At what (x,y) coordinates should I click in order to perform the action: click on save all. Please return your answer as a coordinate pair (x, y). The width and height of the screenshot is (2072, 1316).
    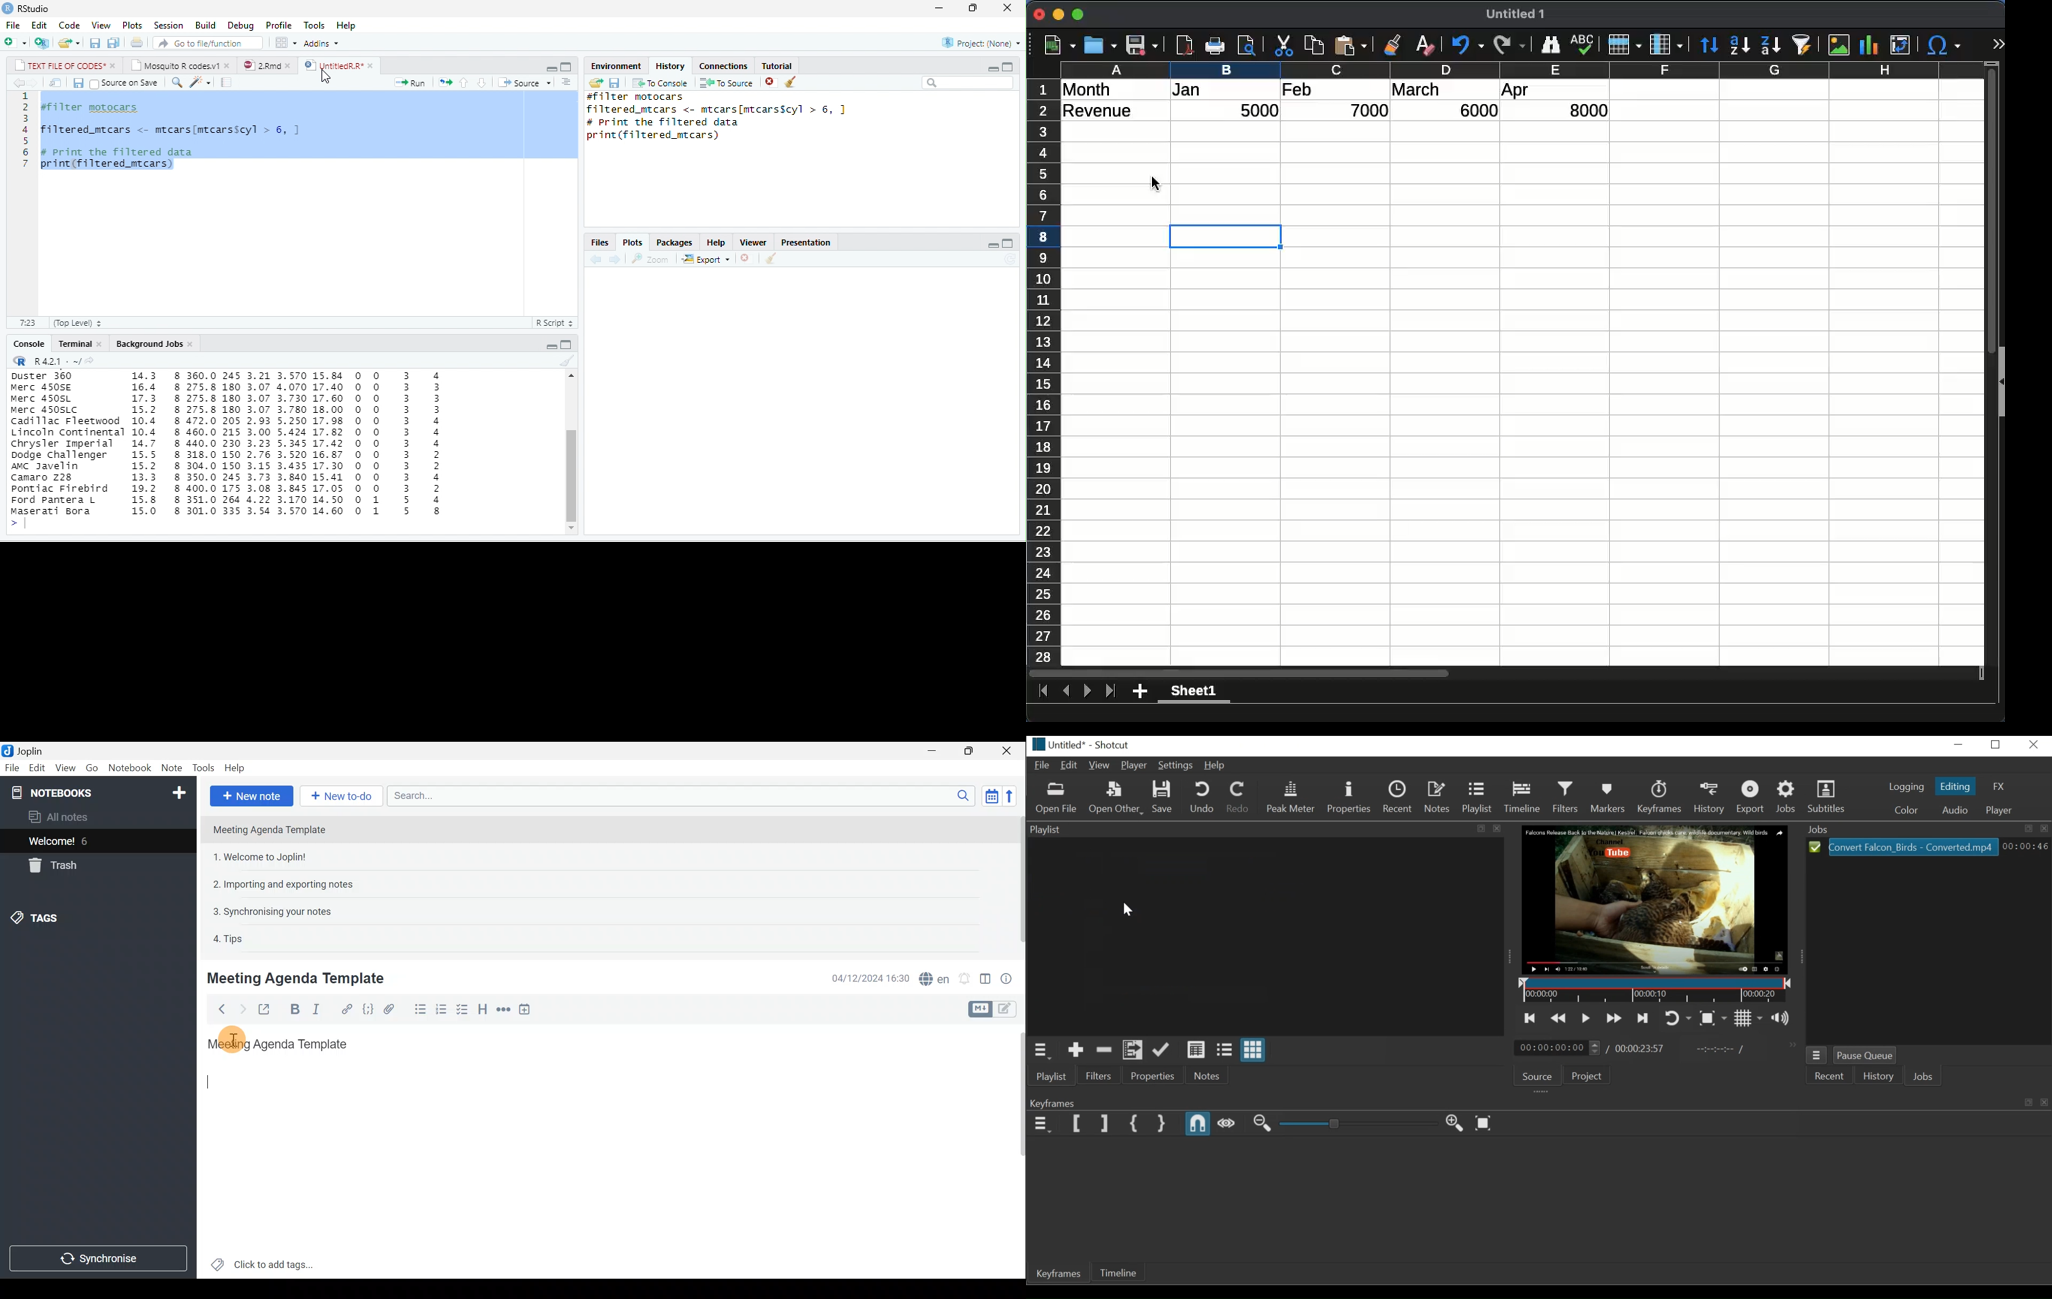
    Looking at the image, I should click on (113, 43).